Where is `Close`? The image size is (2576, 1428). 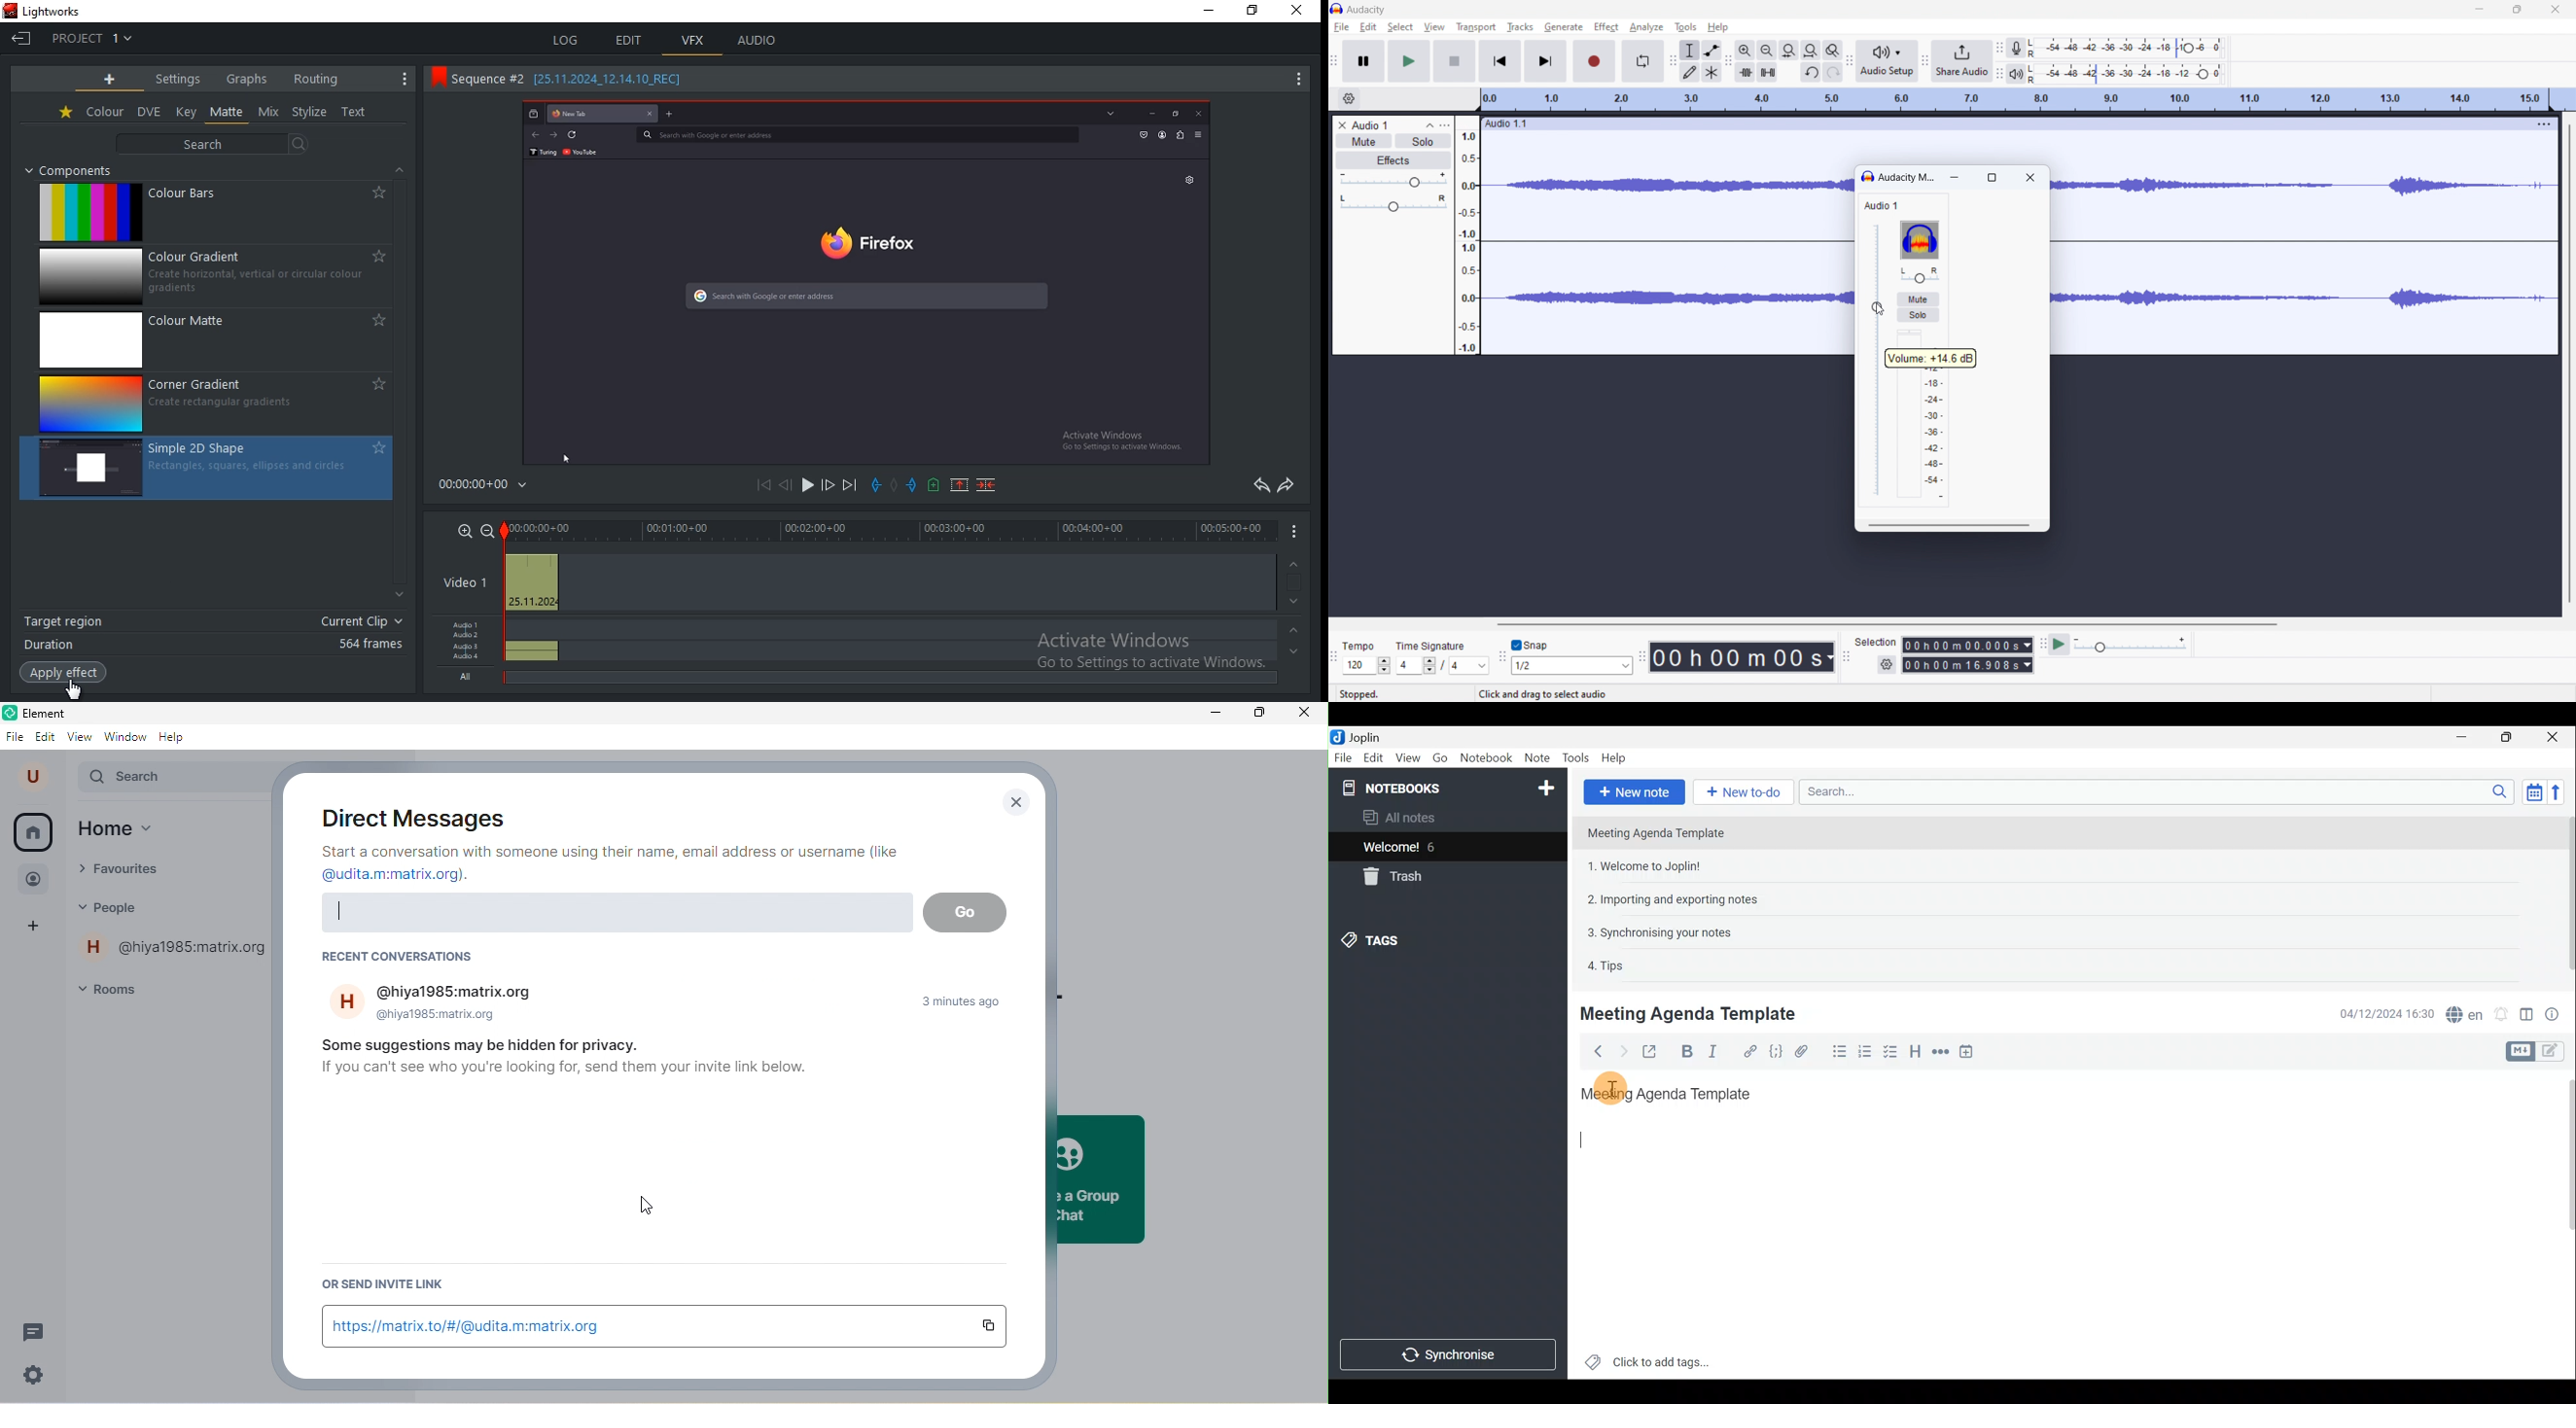
Close is located at coordinates (2554, 738).